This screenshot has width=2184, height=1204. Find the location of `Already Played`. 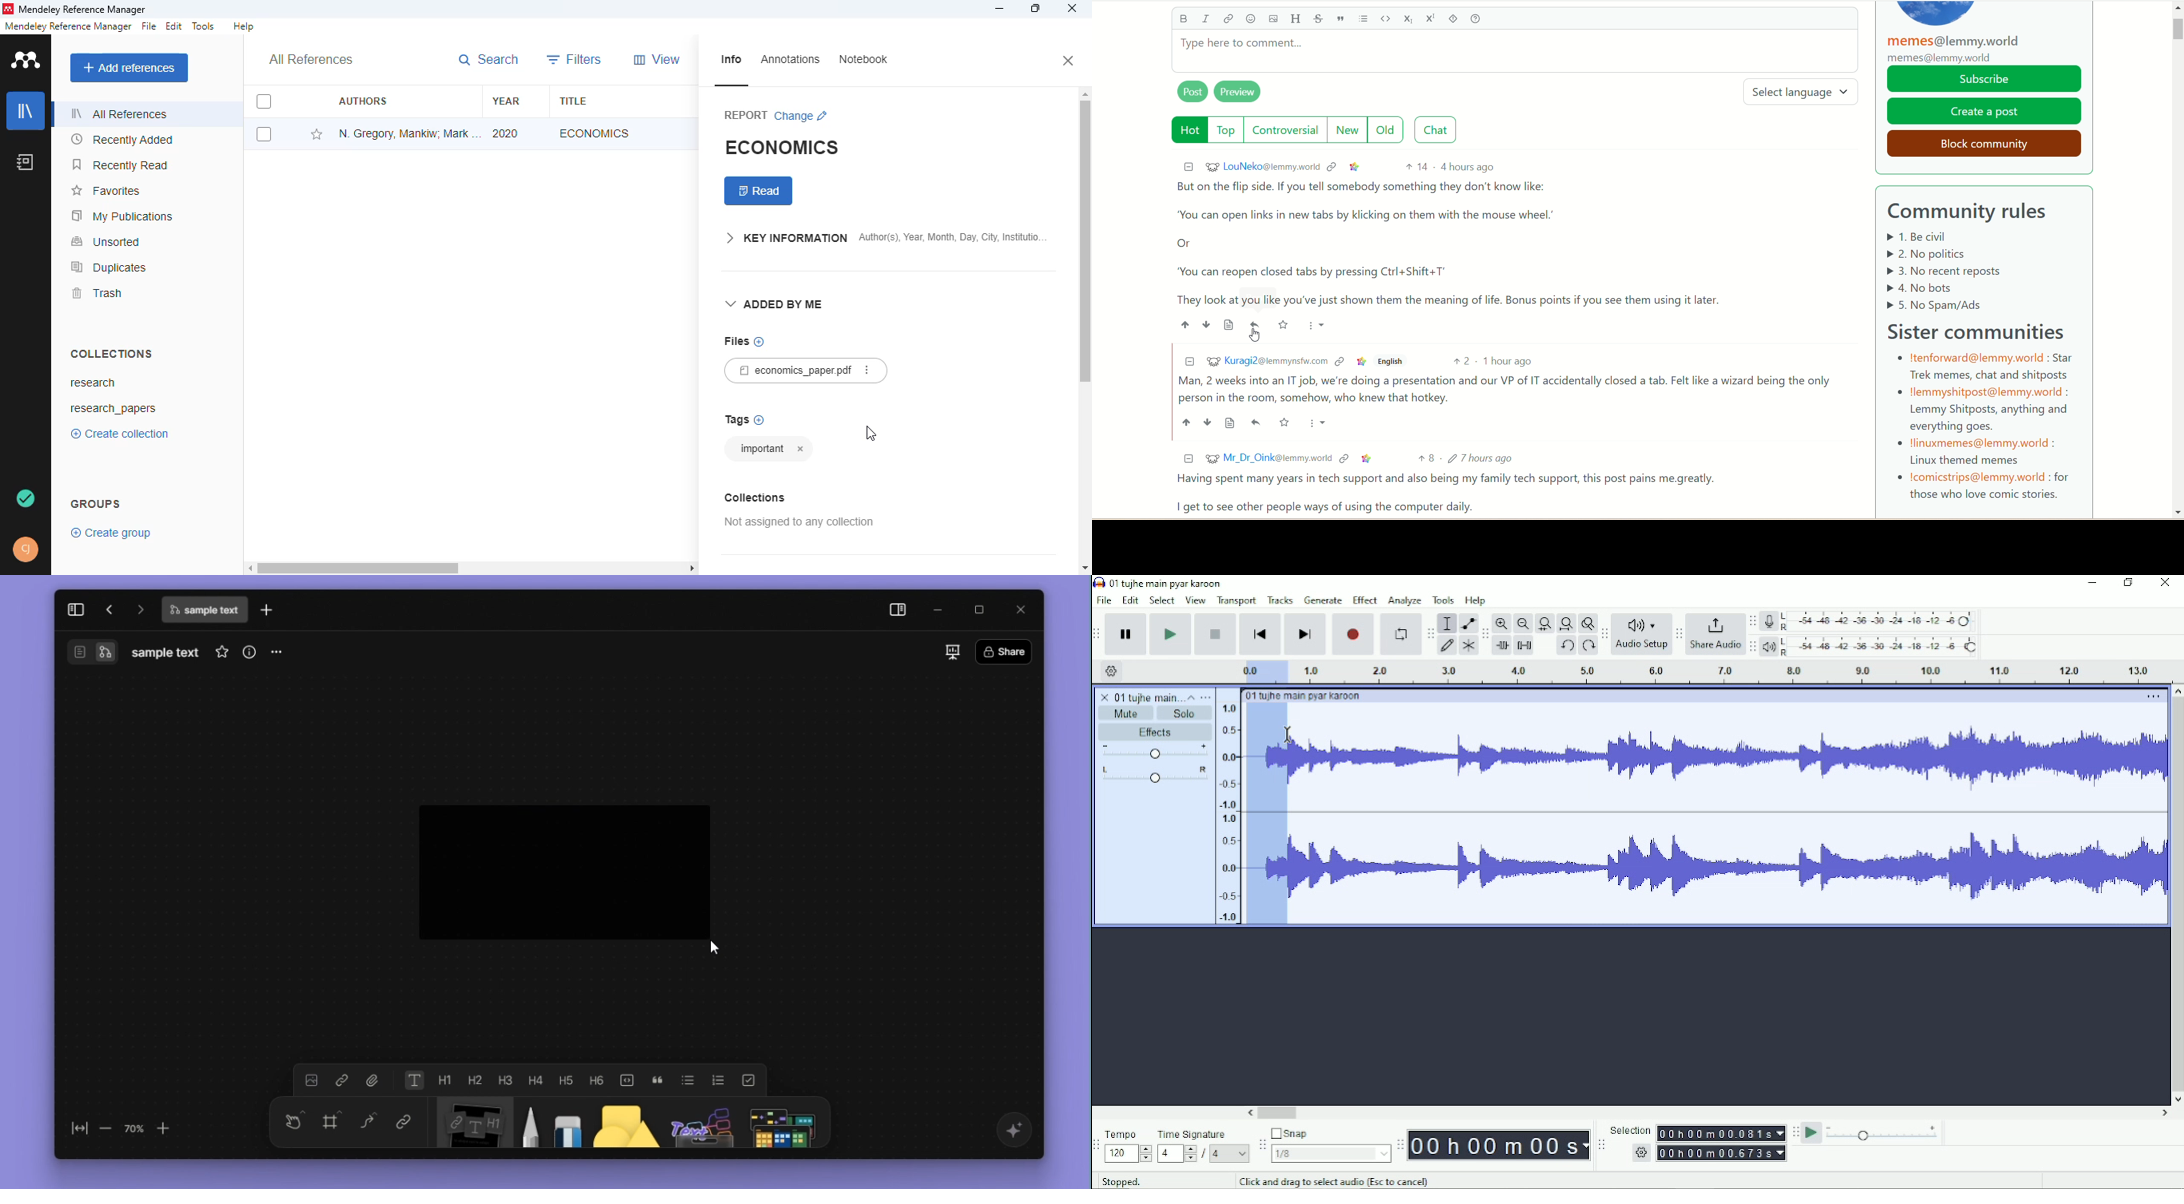

Already Played is located at coordinates (1268, 815).